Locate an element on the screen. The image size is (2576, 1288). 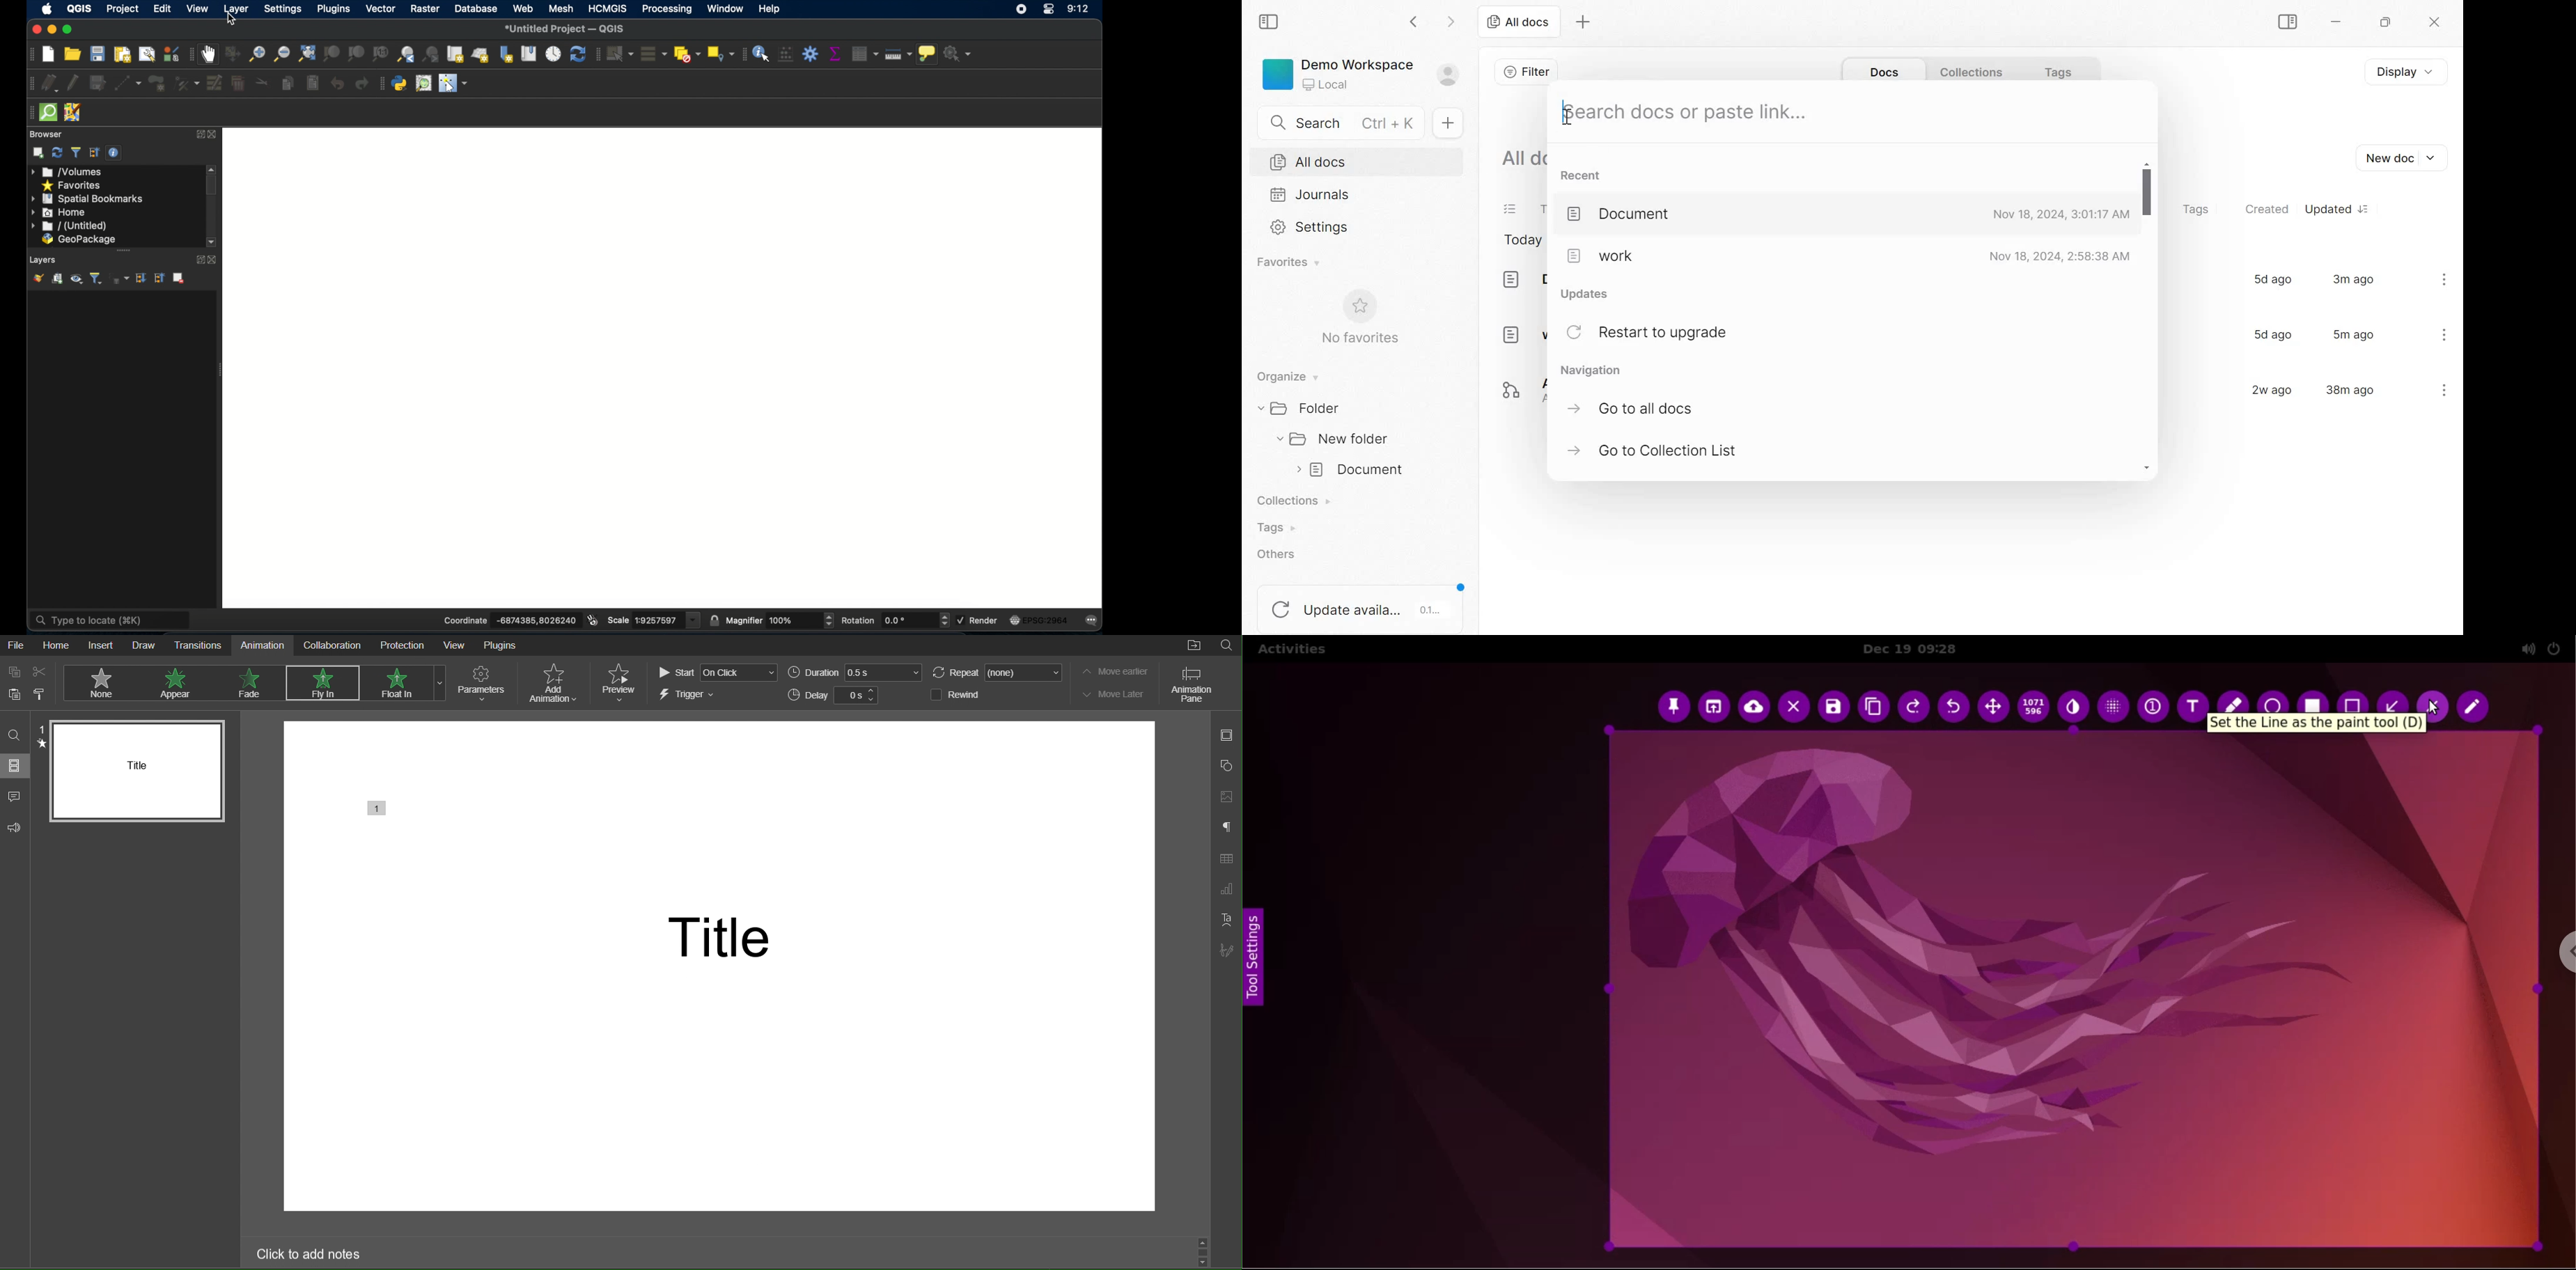
New tab is located at coordinates (1583, 22).